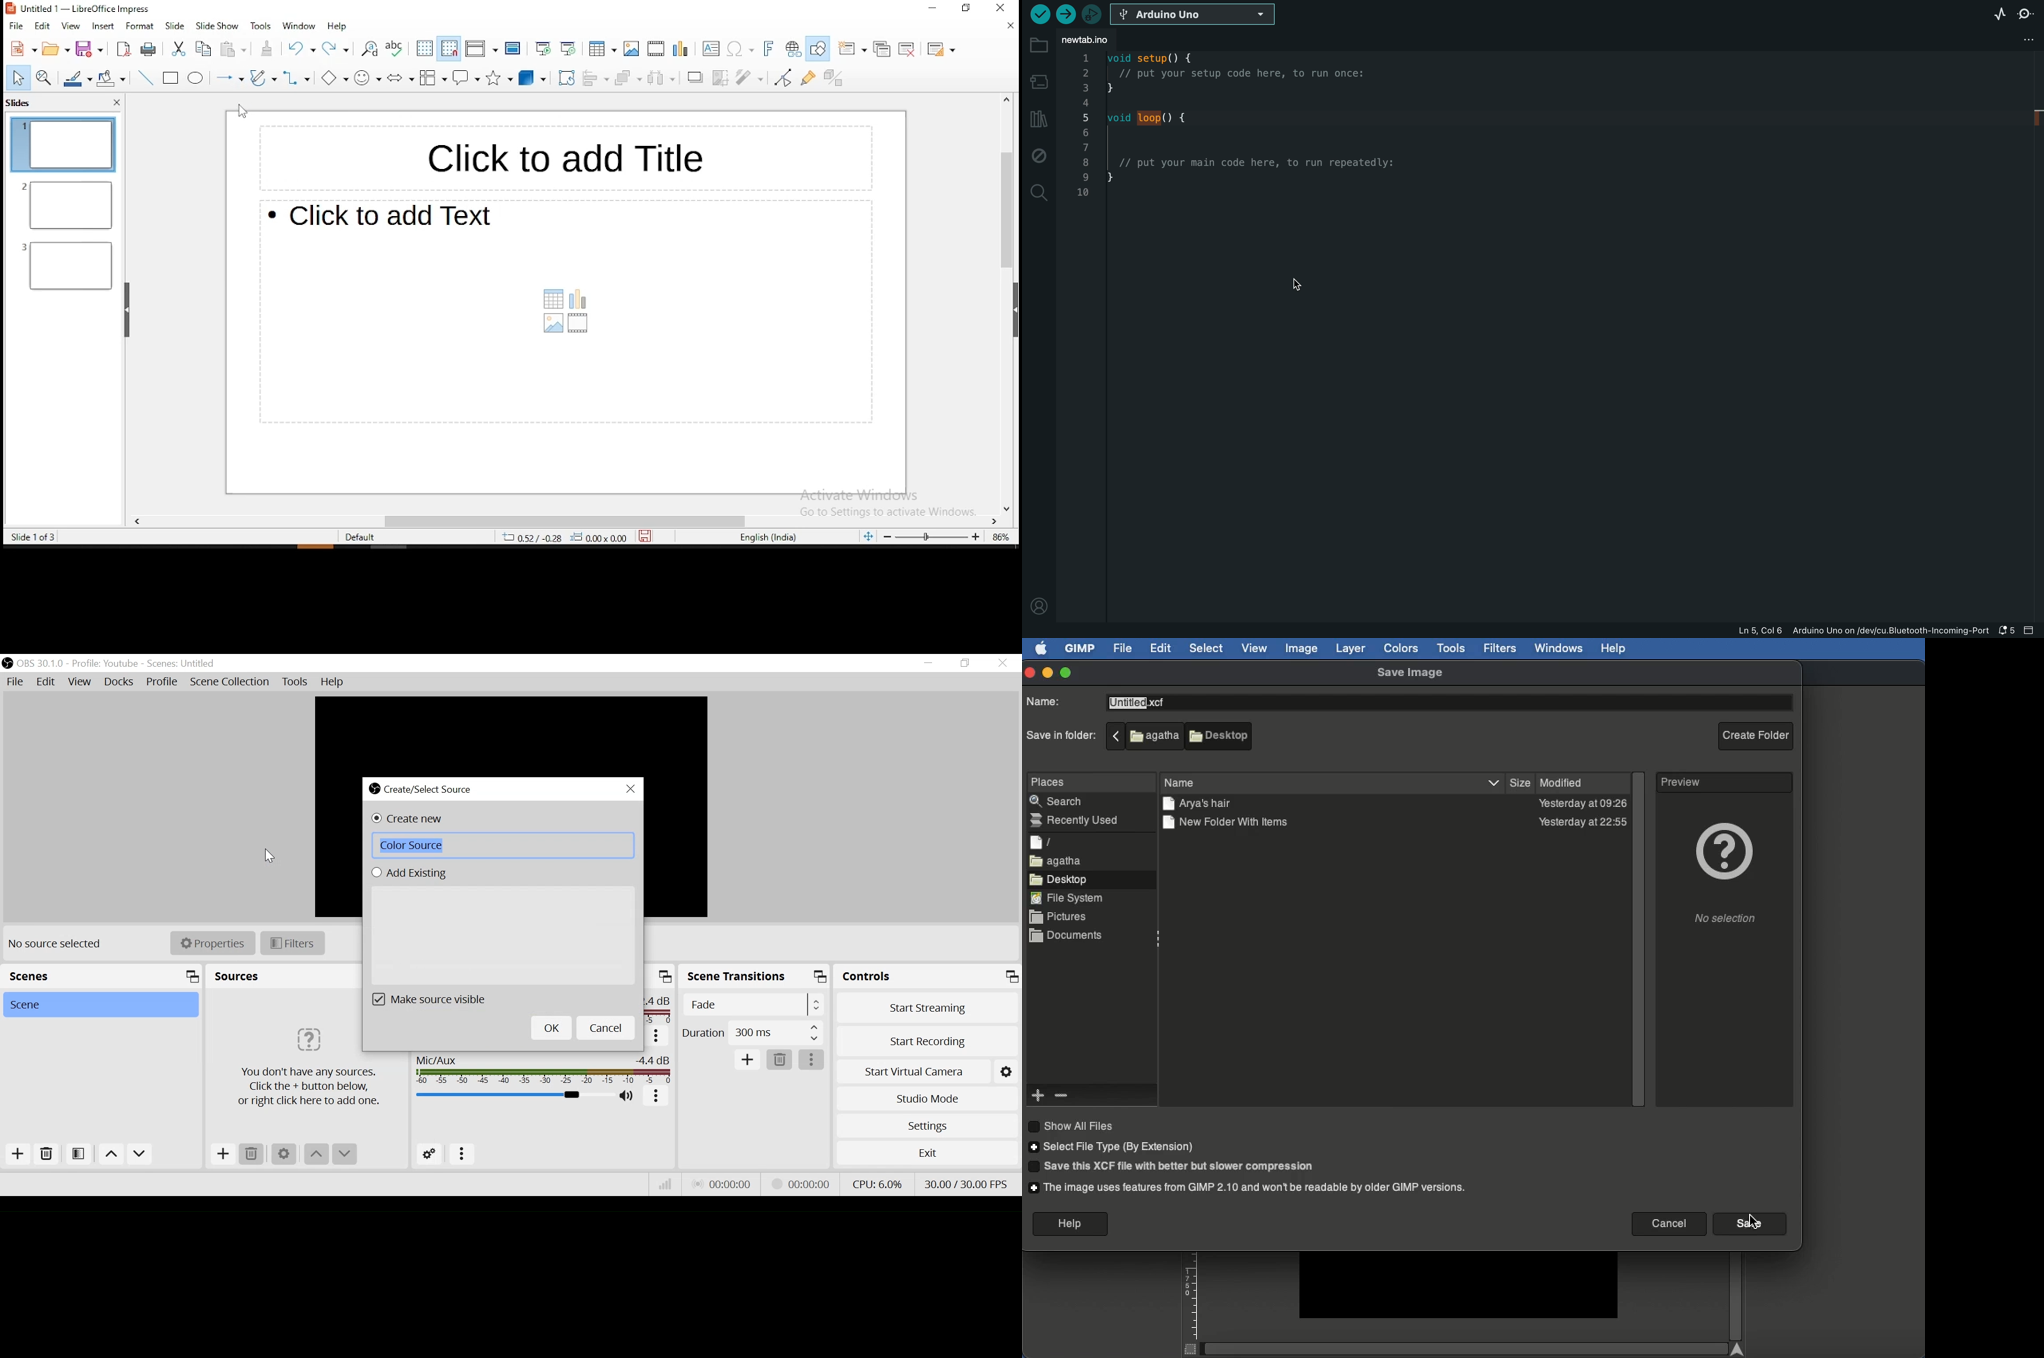  What do you see at coordinates (431, 1000) in the screenshot?
I see `(un)select Make Source visible` at bounding box center [431, 1000].